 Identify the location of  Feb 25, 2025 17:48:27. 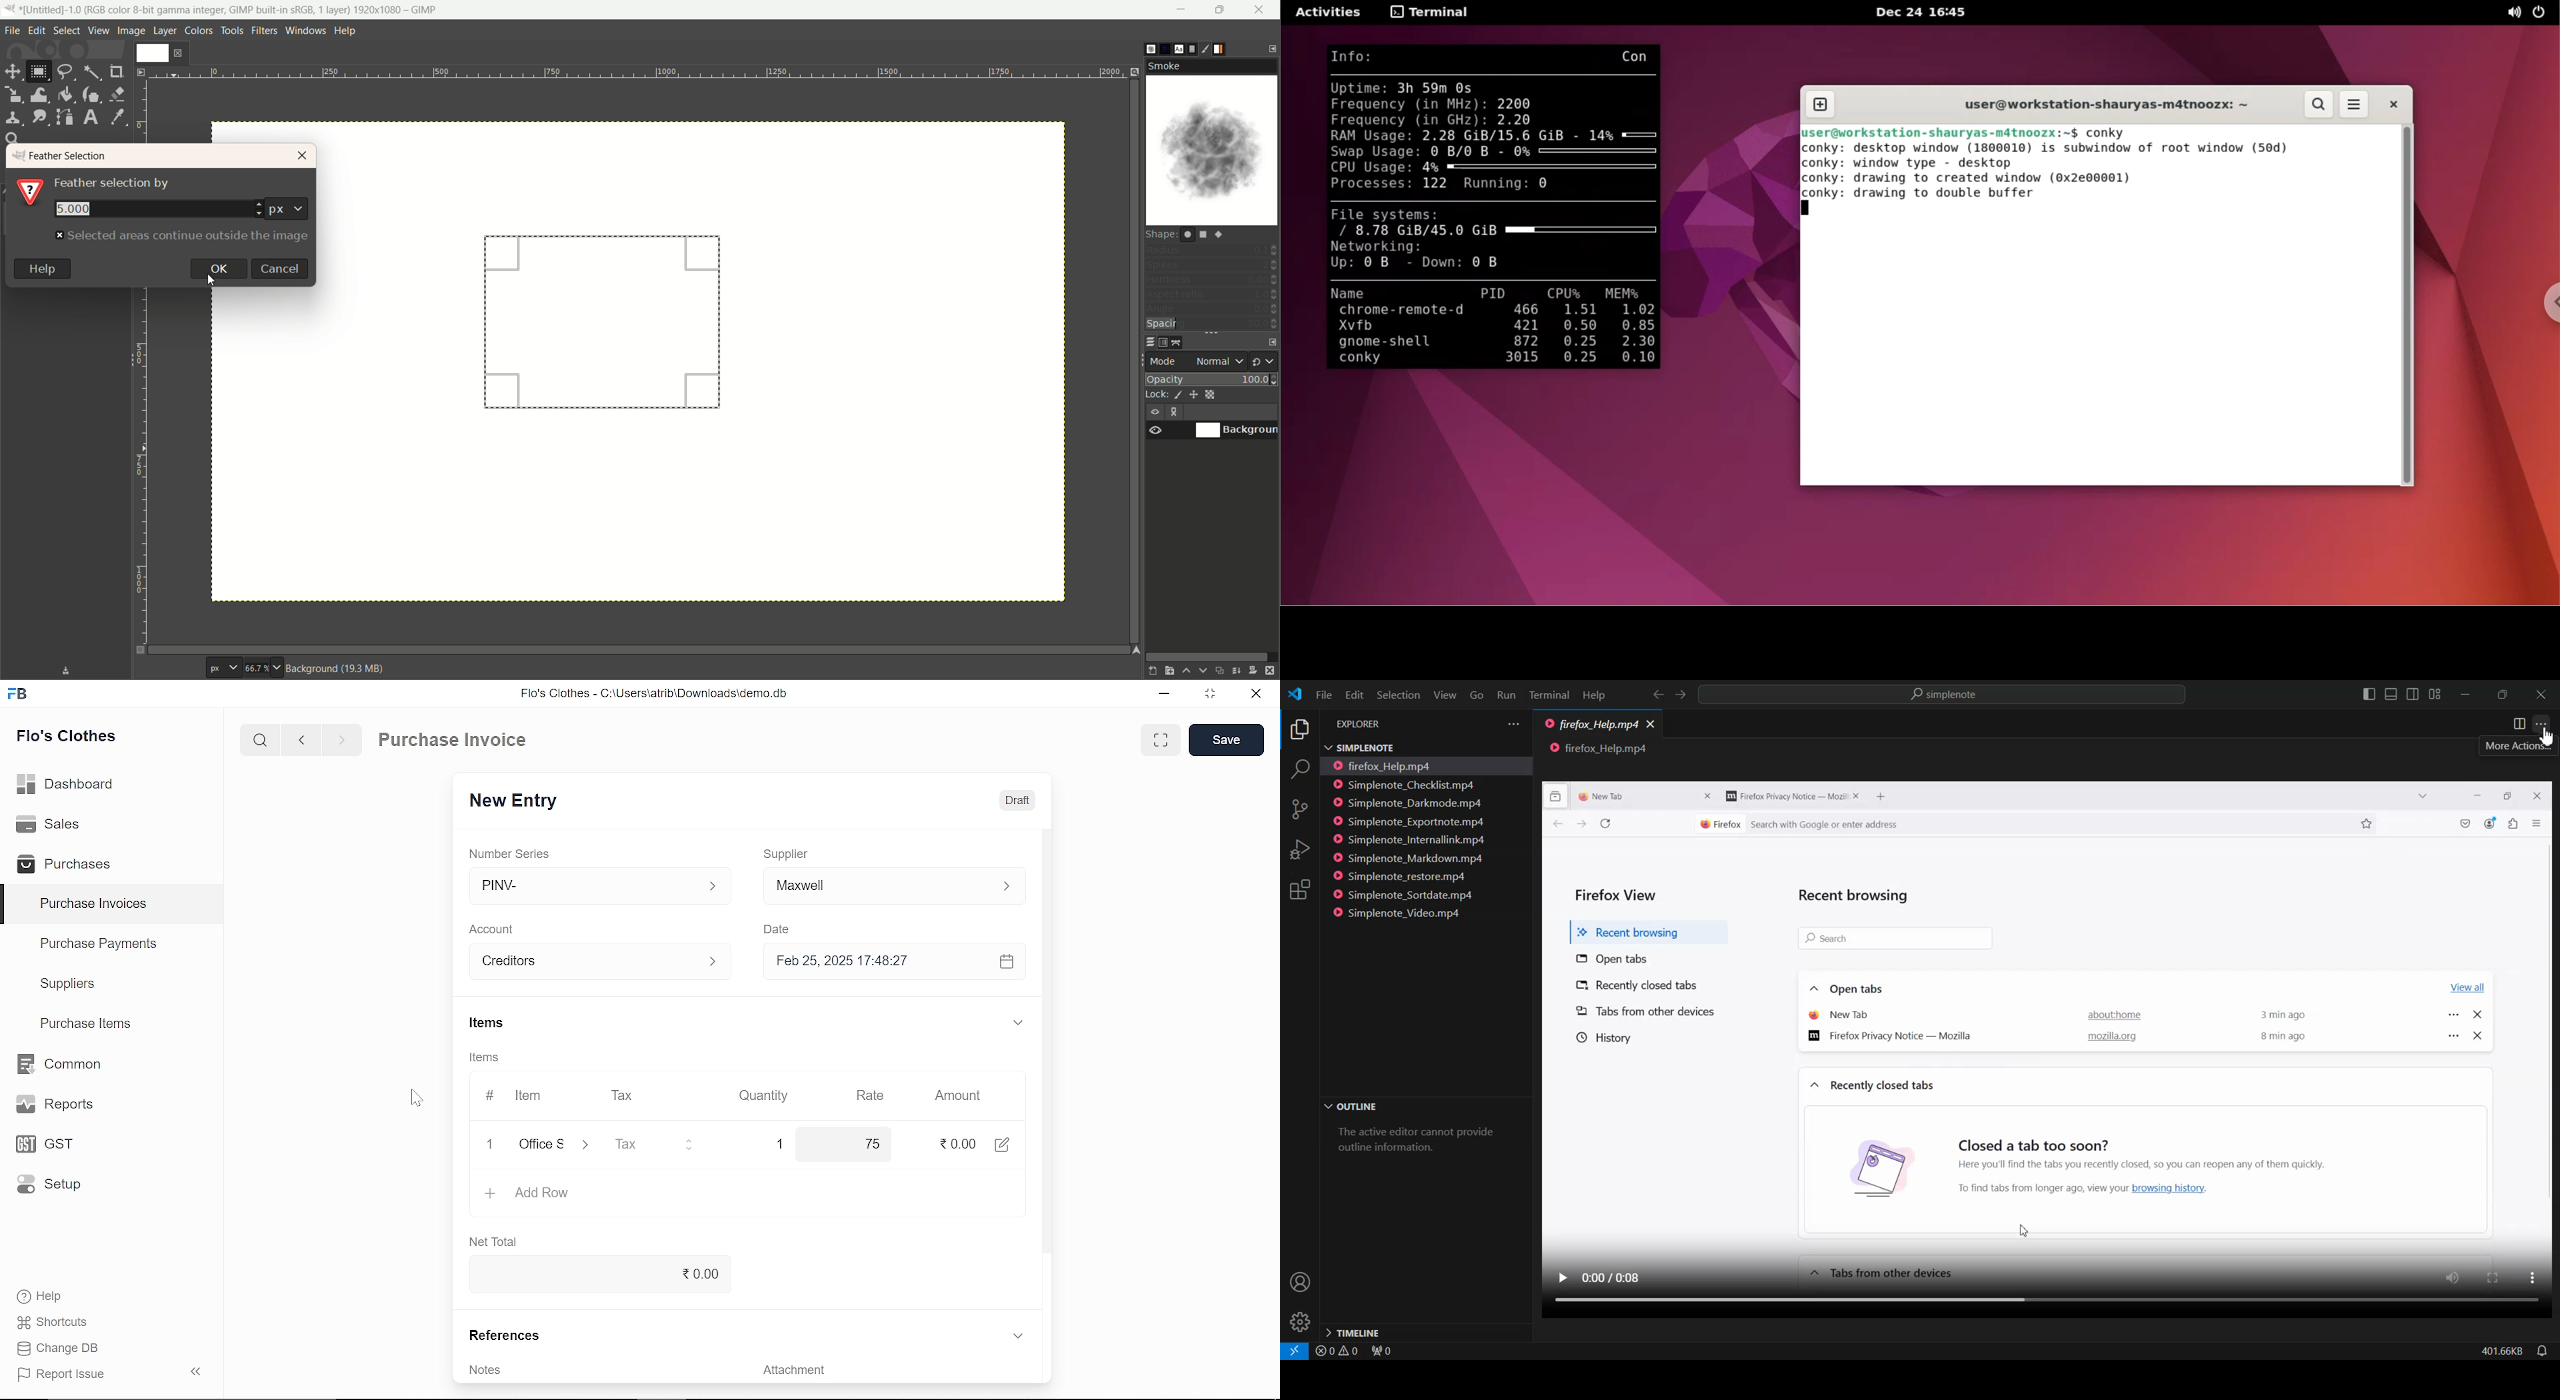
(874, 961).